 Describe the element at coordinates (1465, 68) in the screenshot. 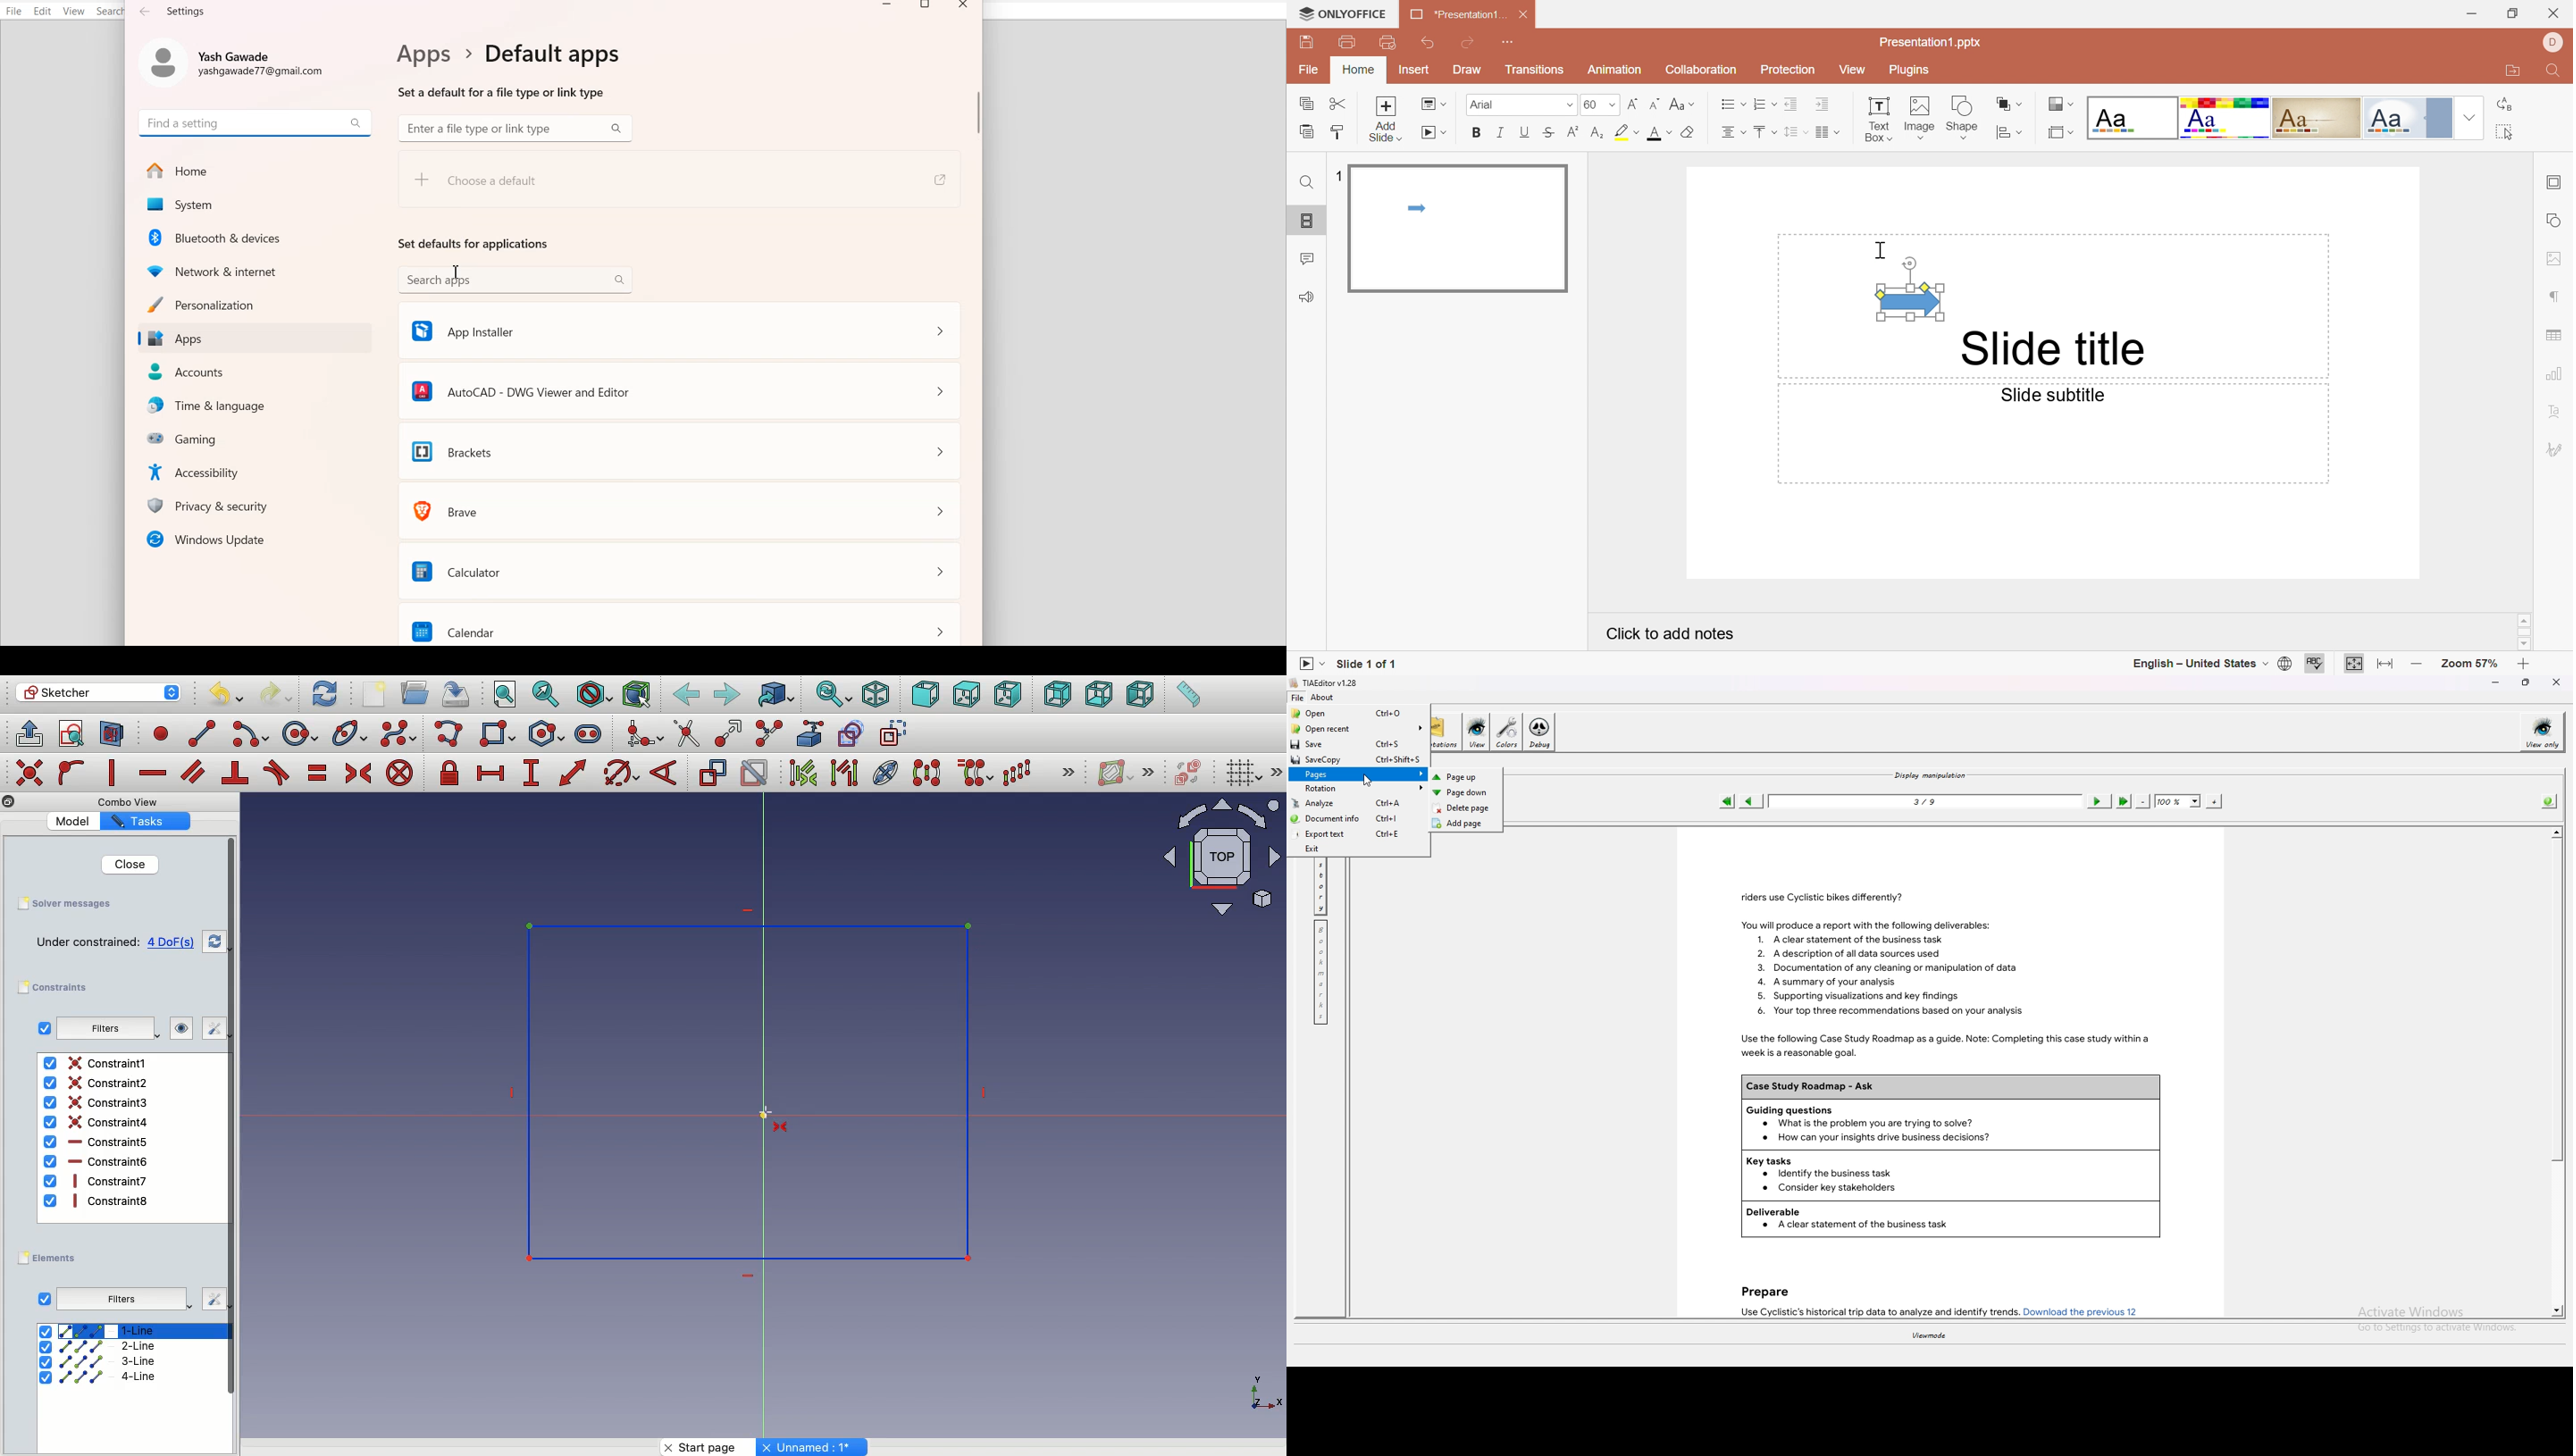

I see `Draw` at that location.